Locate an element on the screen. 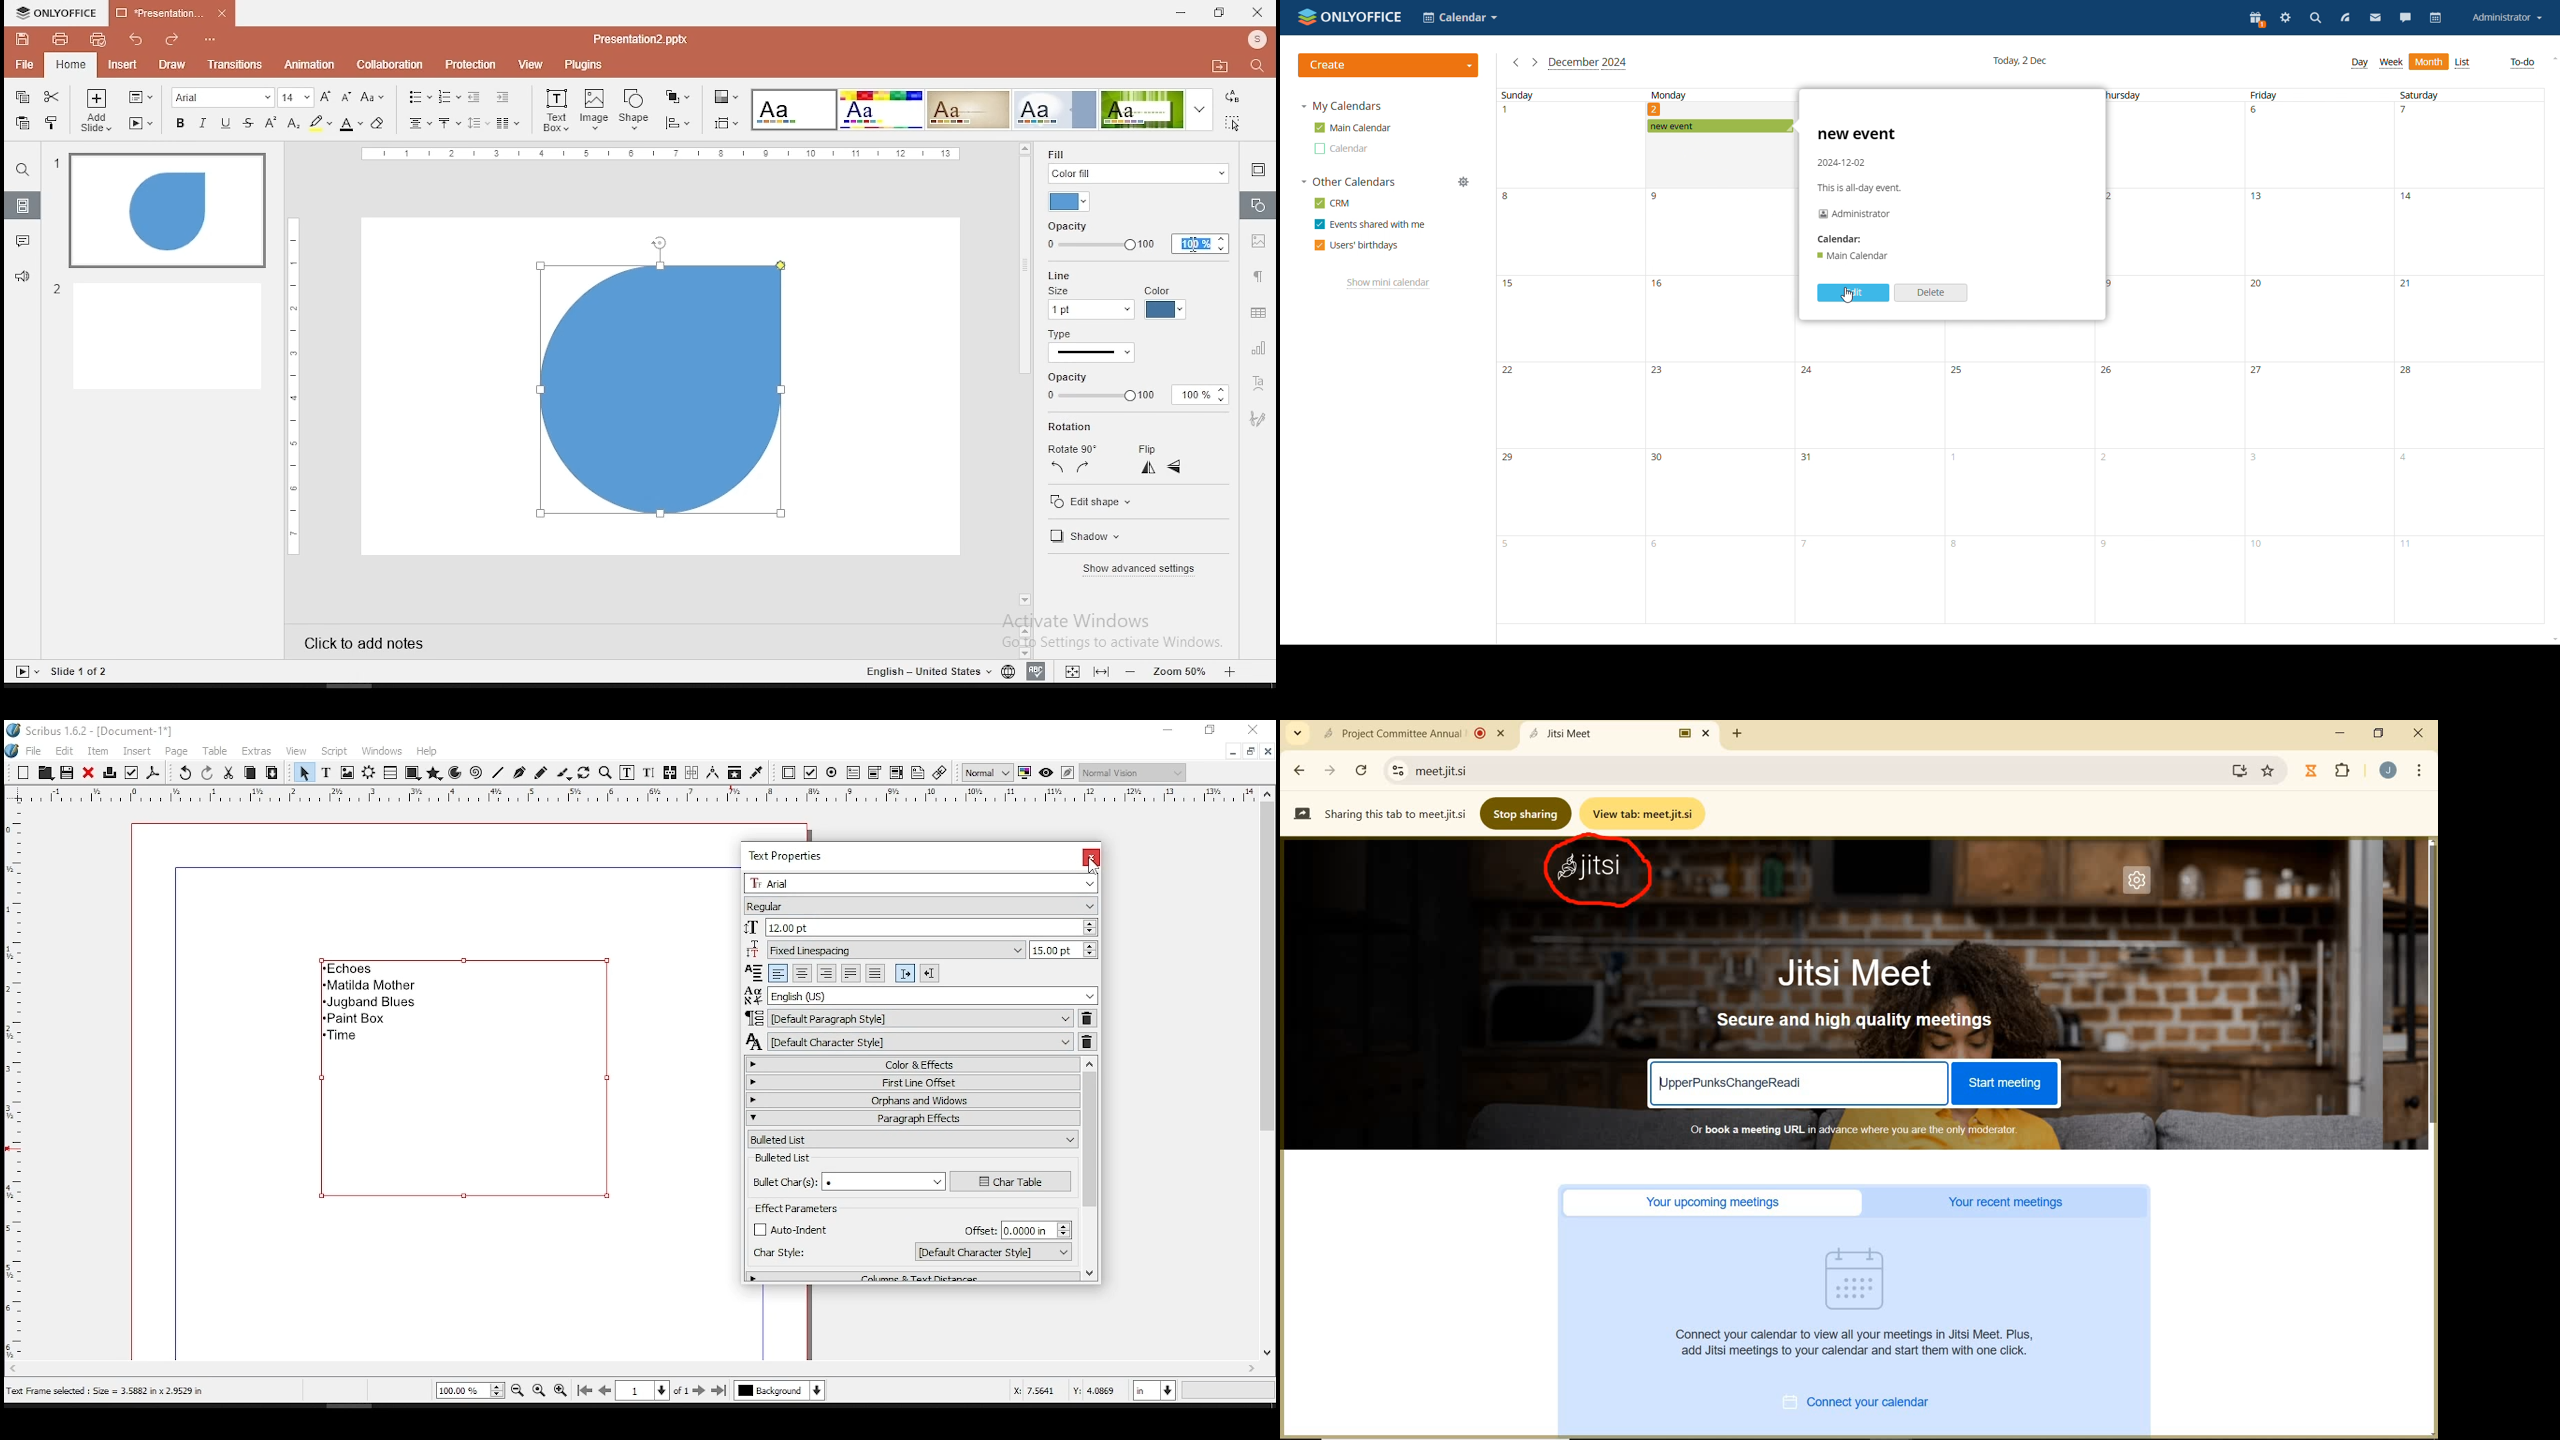  script is located at coordinates (333, 753).